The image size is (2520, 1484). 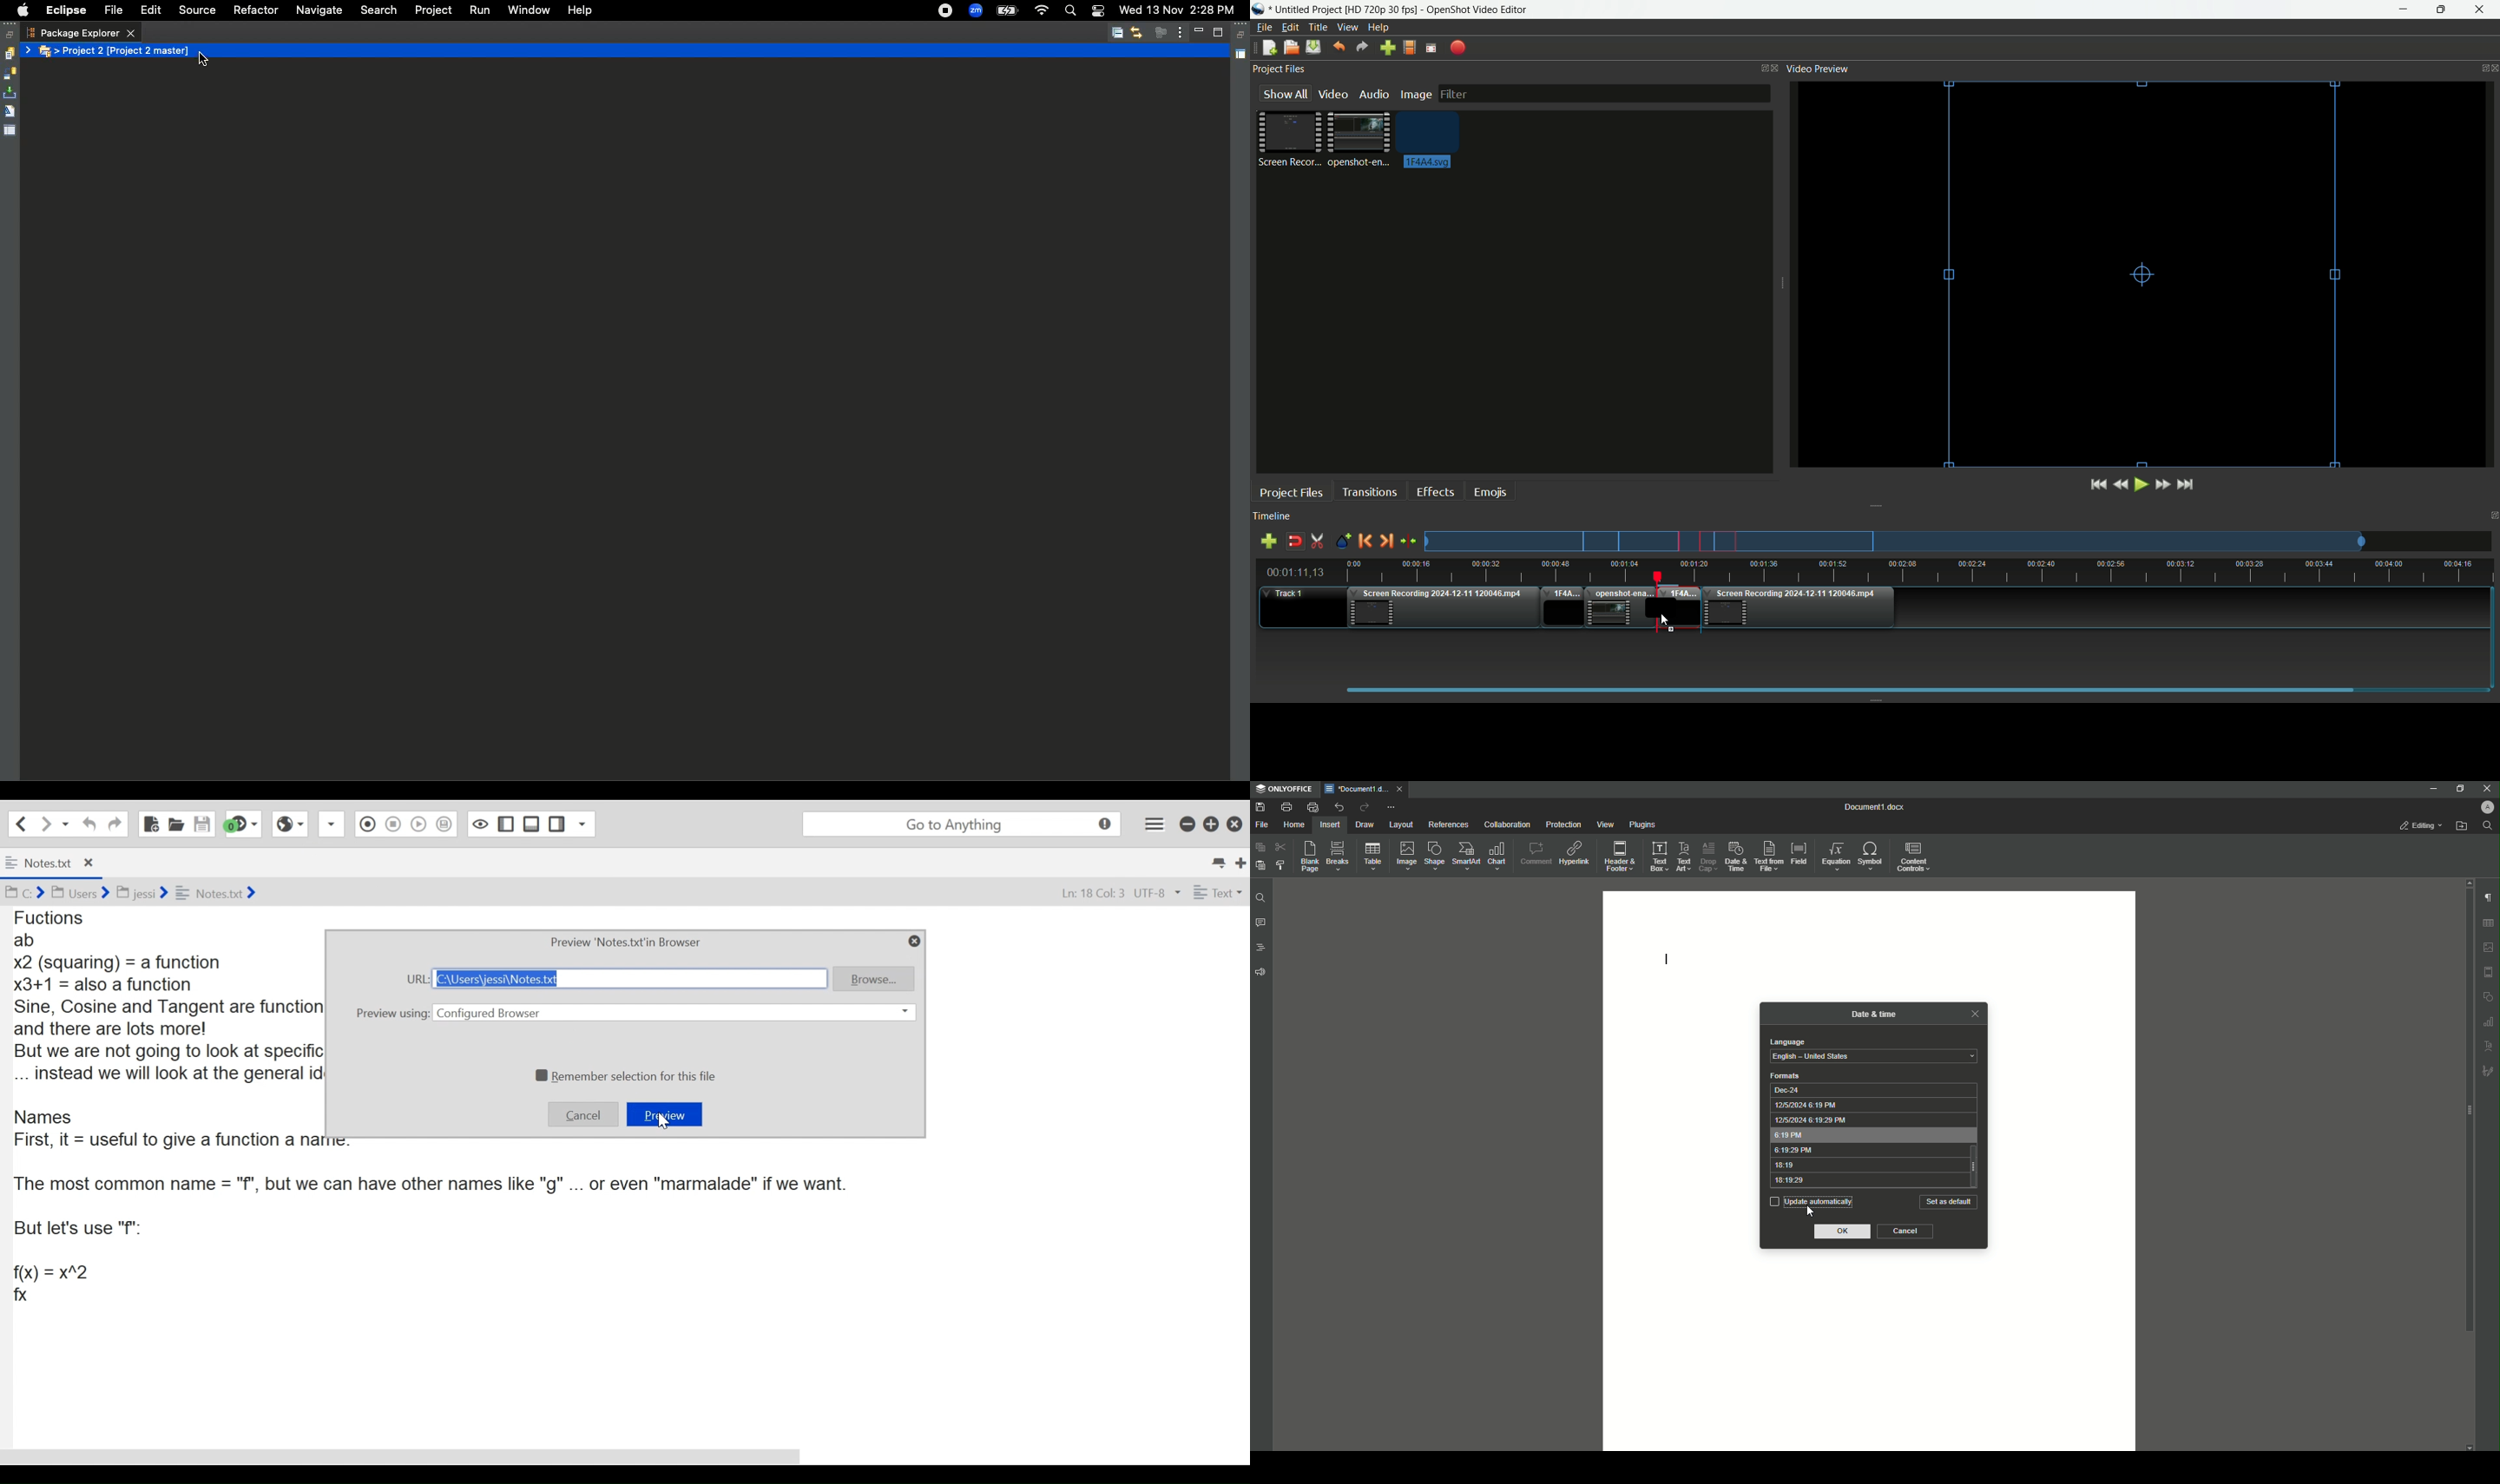 I want to click on signature settings, so click(x=2488, y=1070).